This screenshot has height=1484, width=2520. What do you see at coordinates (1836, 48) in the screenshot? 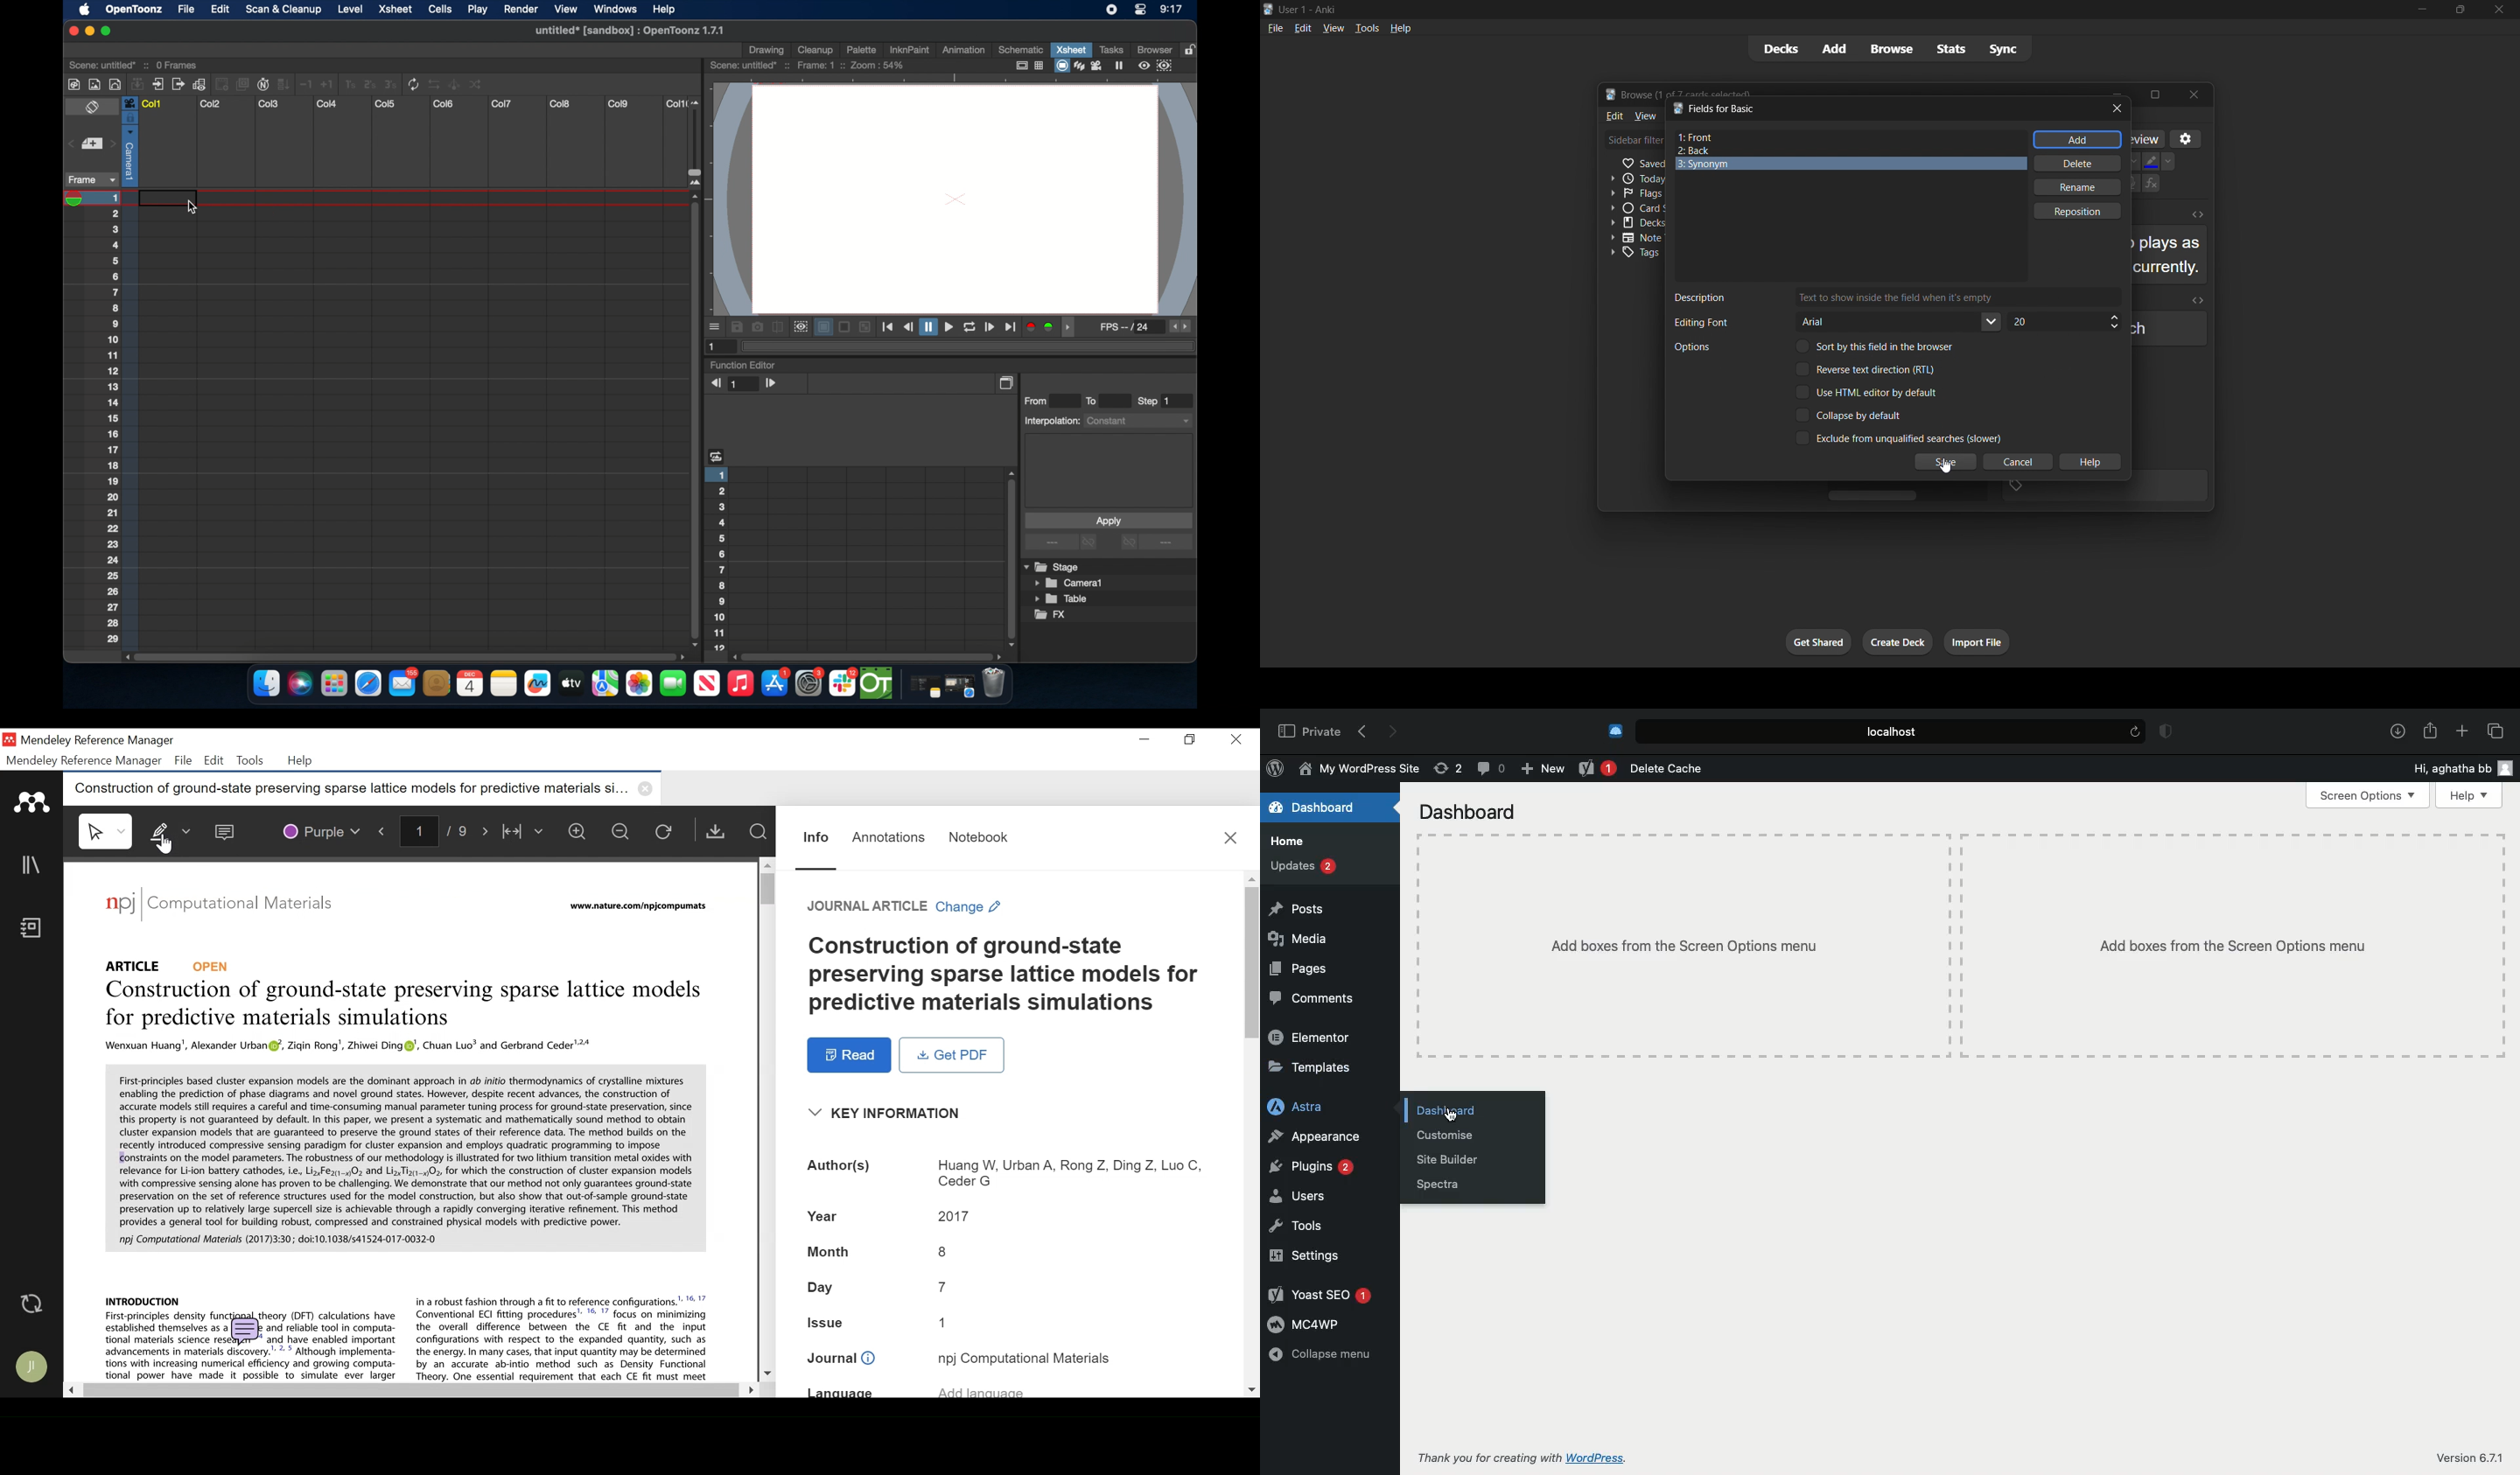
I see `add` at bounding box center [1836, 48].